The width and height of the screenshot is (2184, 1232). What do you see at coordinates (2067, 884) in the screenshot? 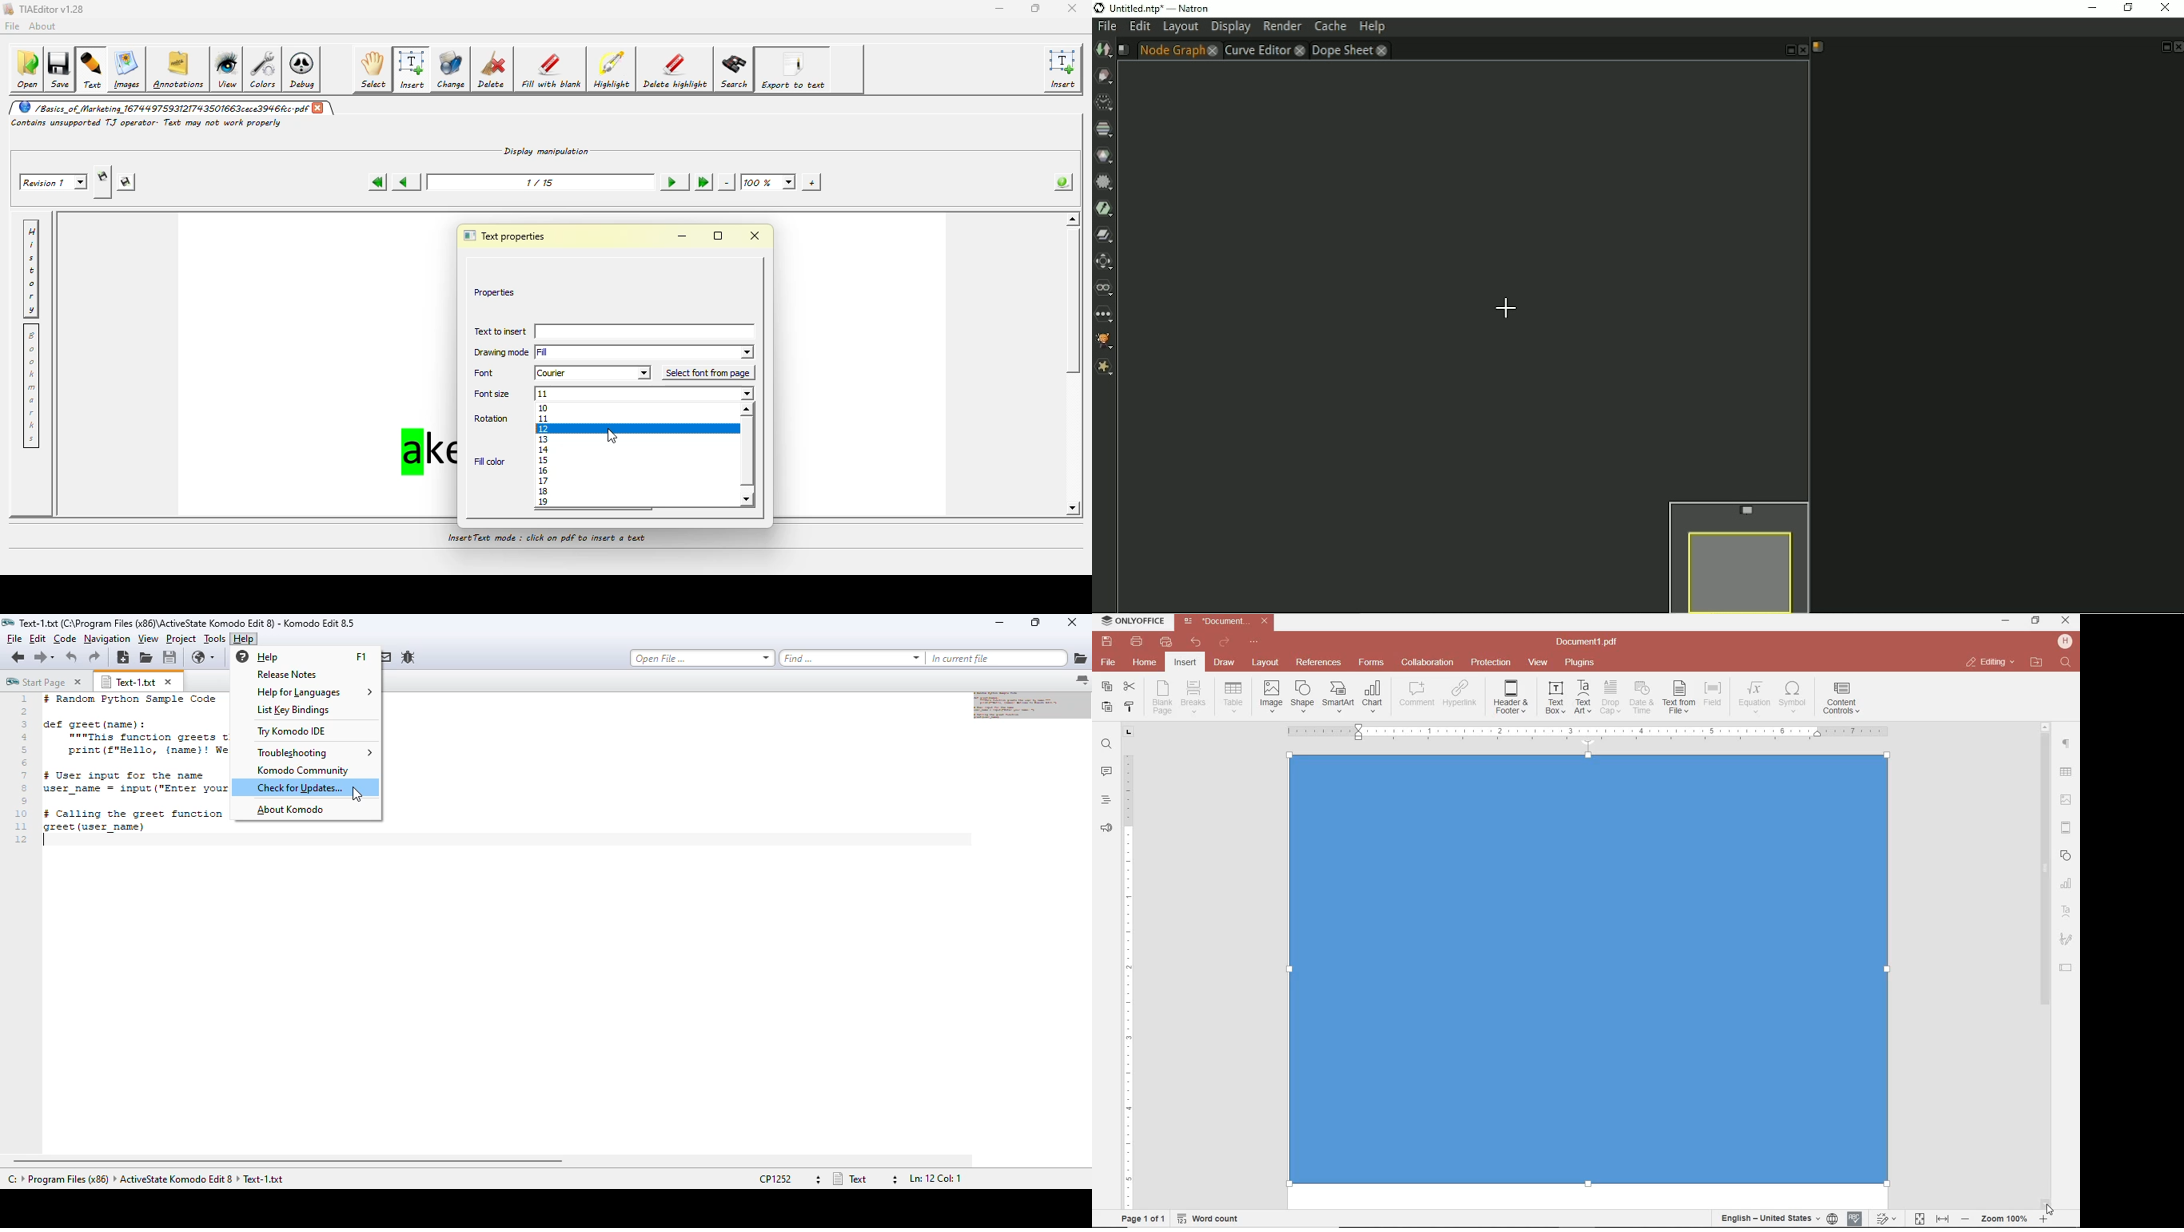
I see `CHART` at bounding box center [2067, 884].